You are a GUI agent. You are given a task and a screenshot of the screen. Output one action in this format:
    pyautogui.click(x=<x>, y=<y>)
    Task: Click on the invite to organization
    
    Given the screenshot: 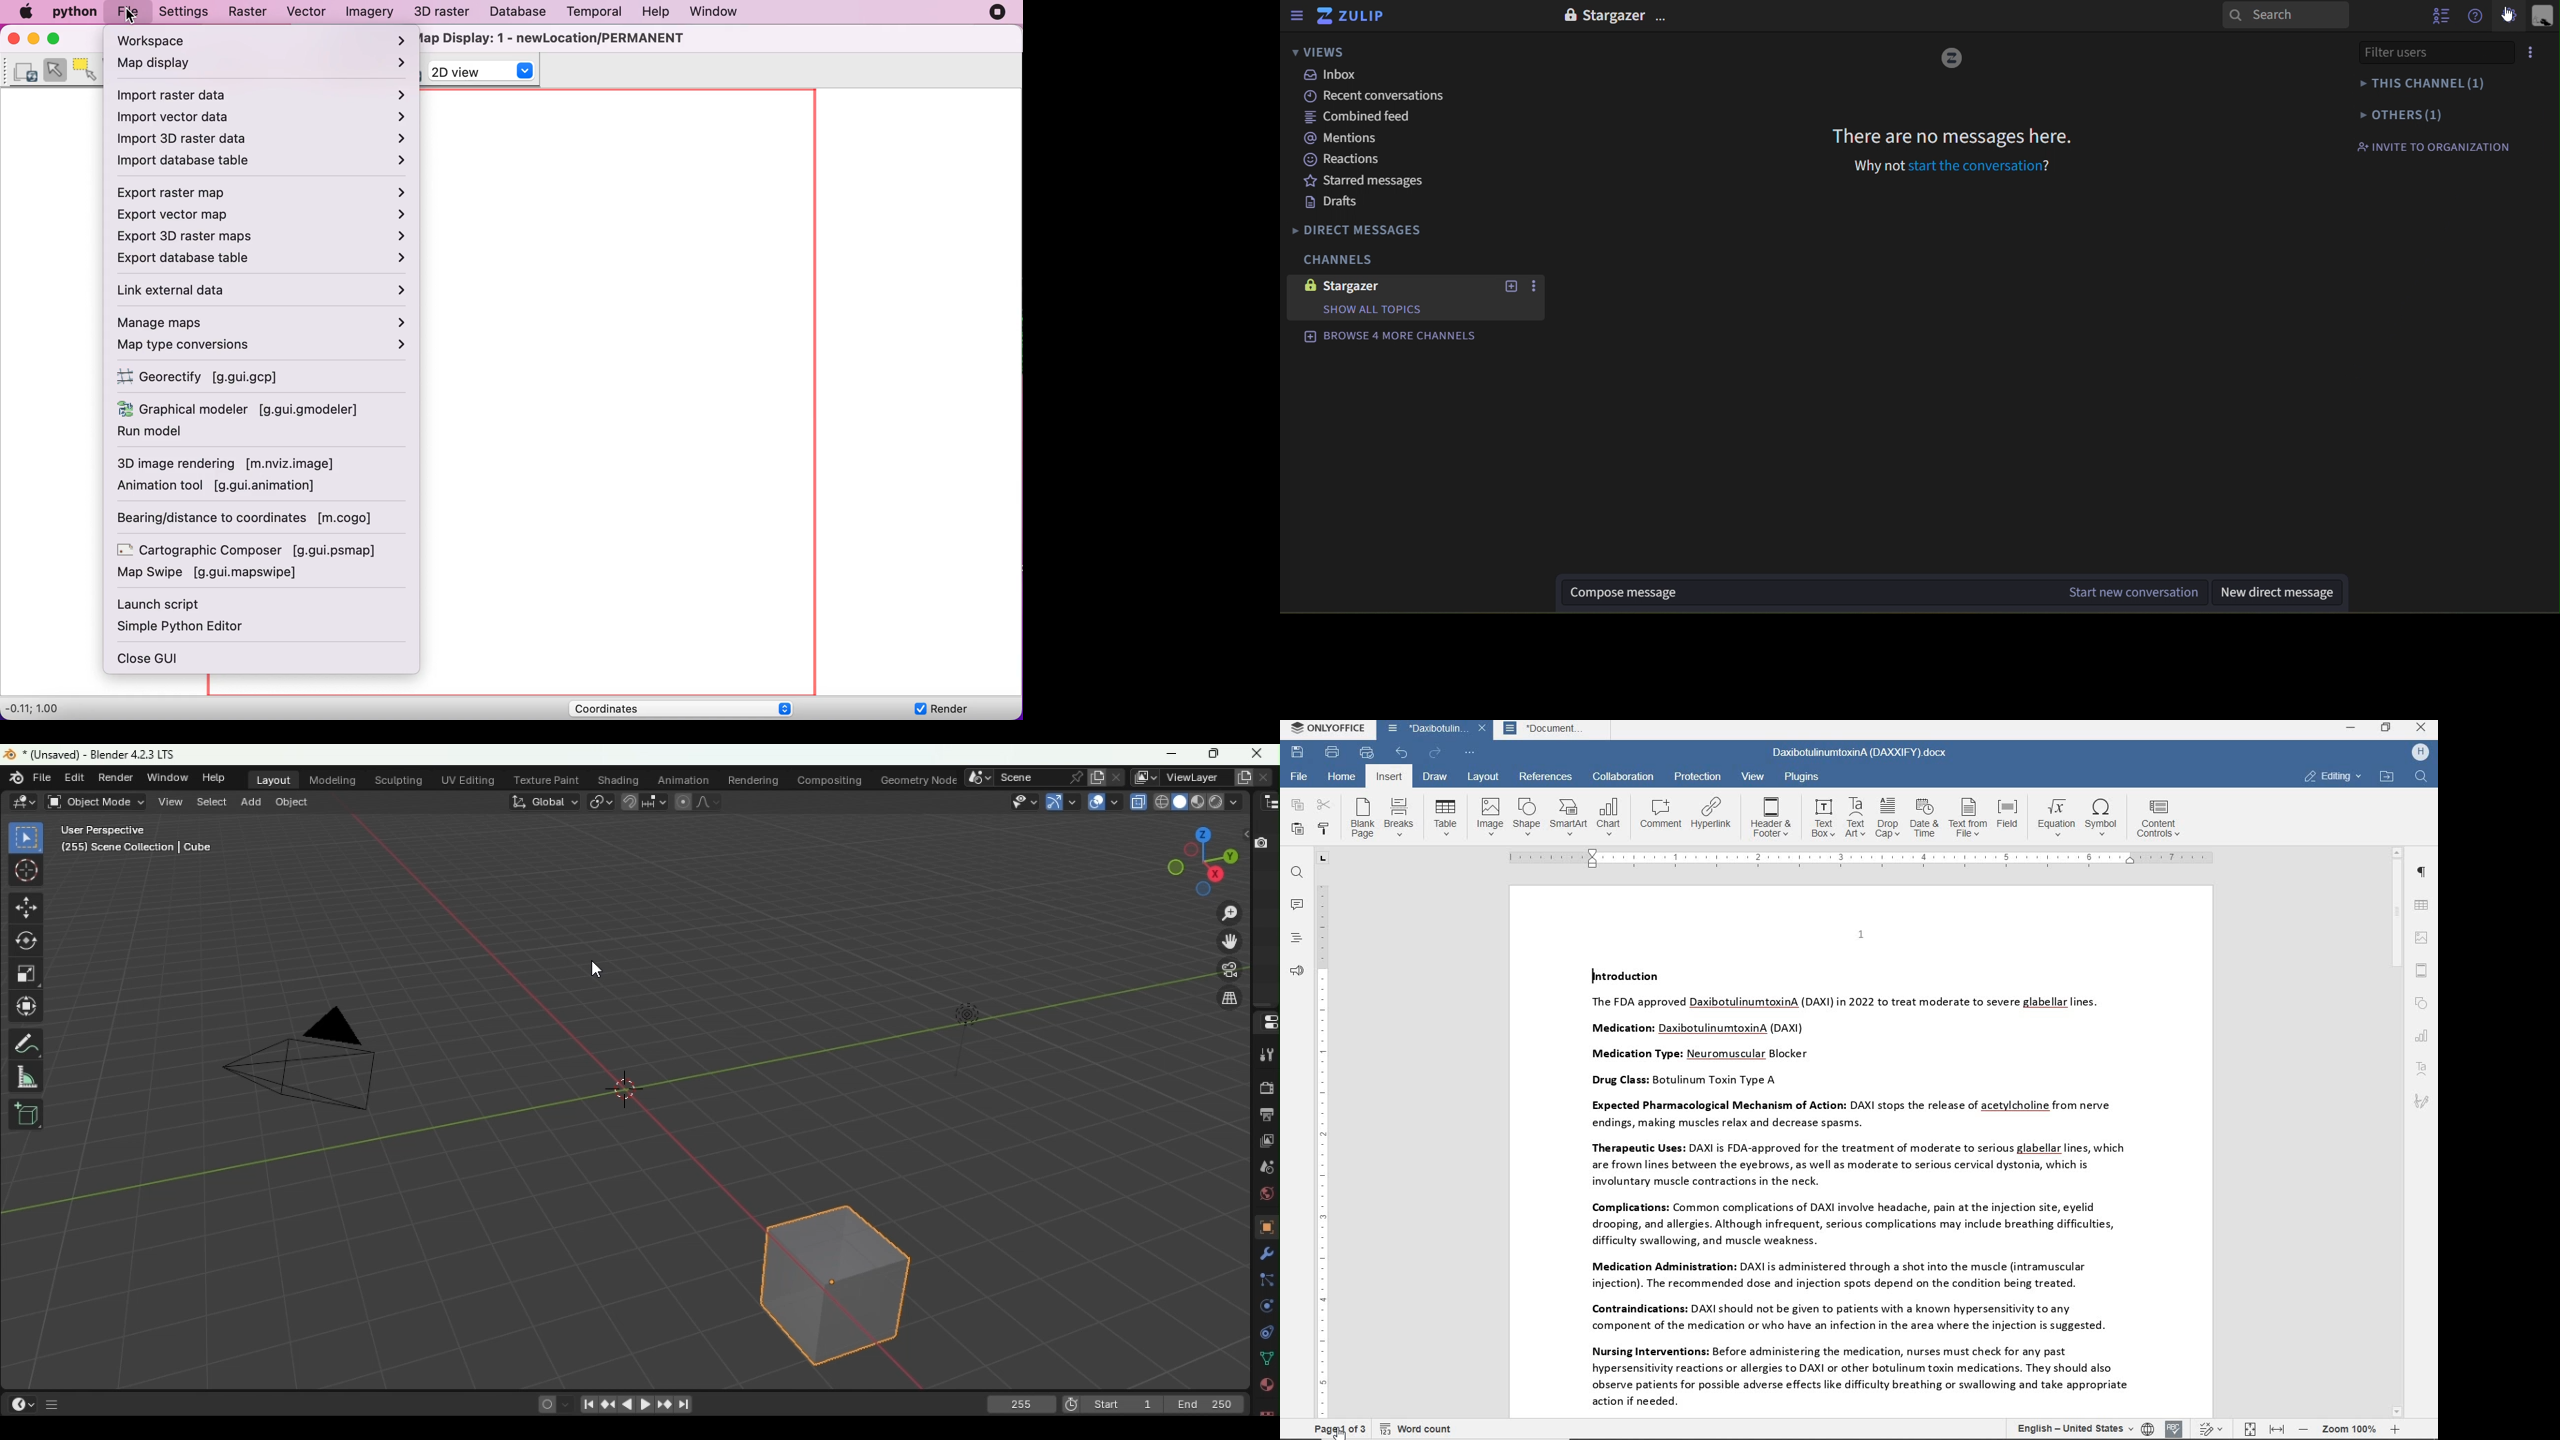 What is the action you would take?
    pyautogui.click(x=2435, y=146)
    